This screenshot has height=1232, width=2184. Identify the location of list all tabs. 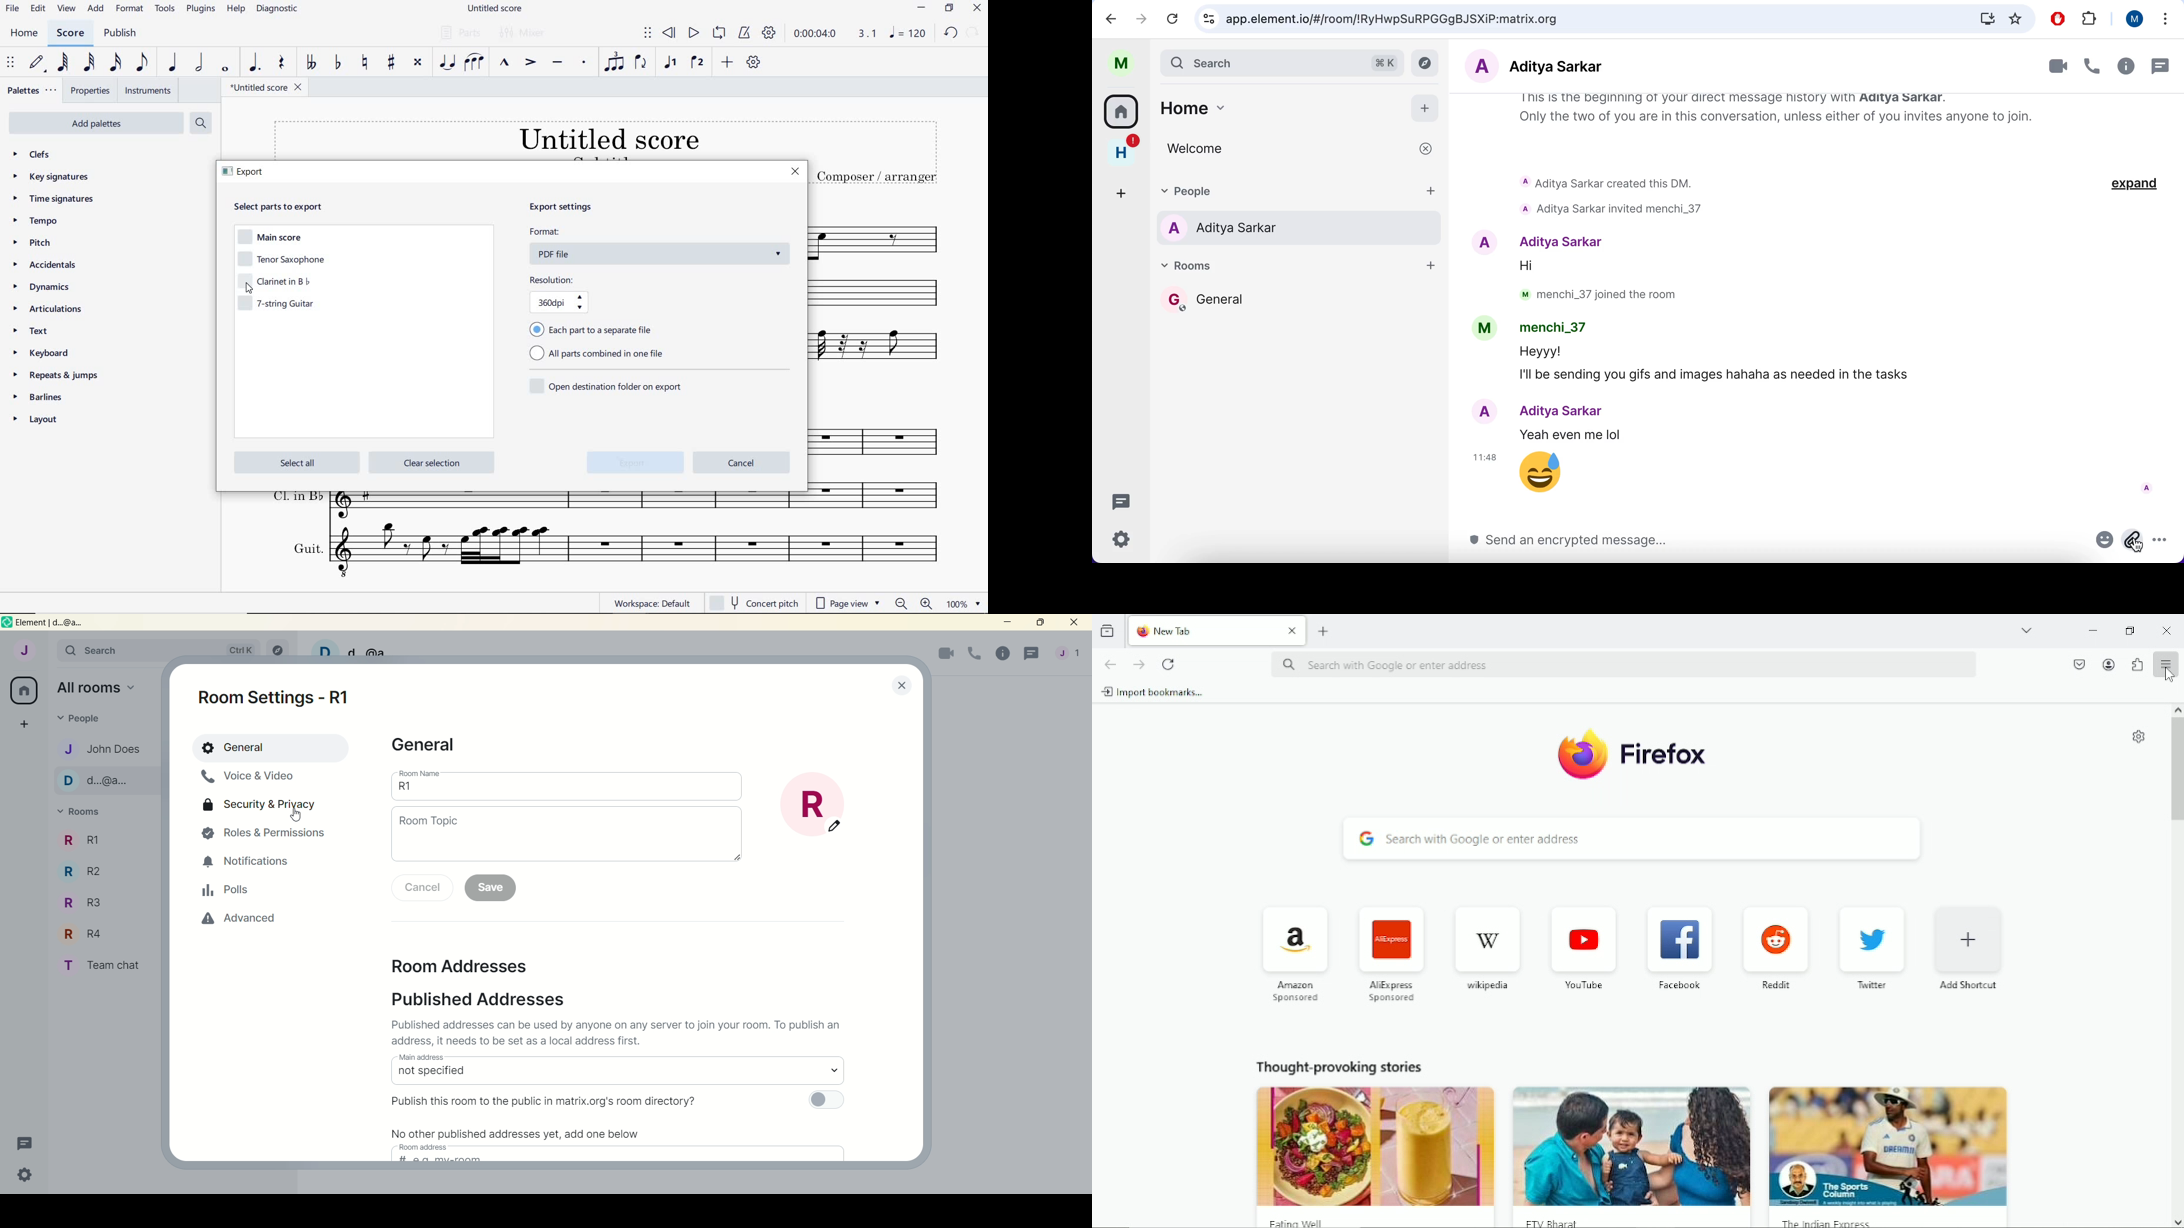
(2027, 628).